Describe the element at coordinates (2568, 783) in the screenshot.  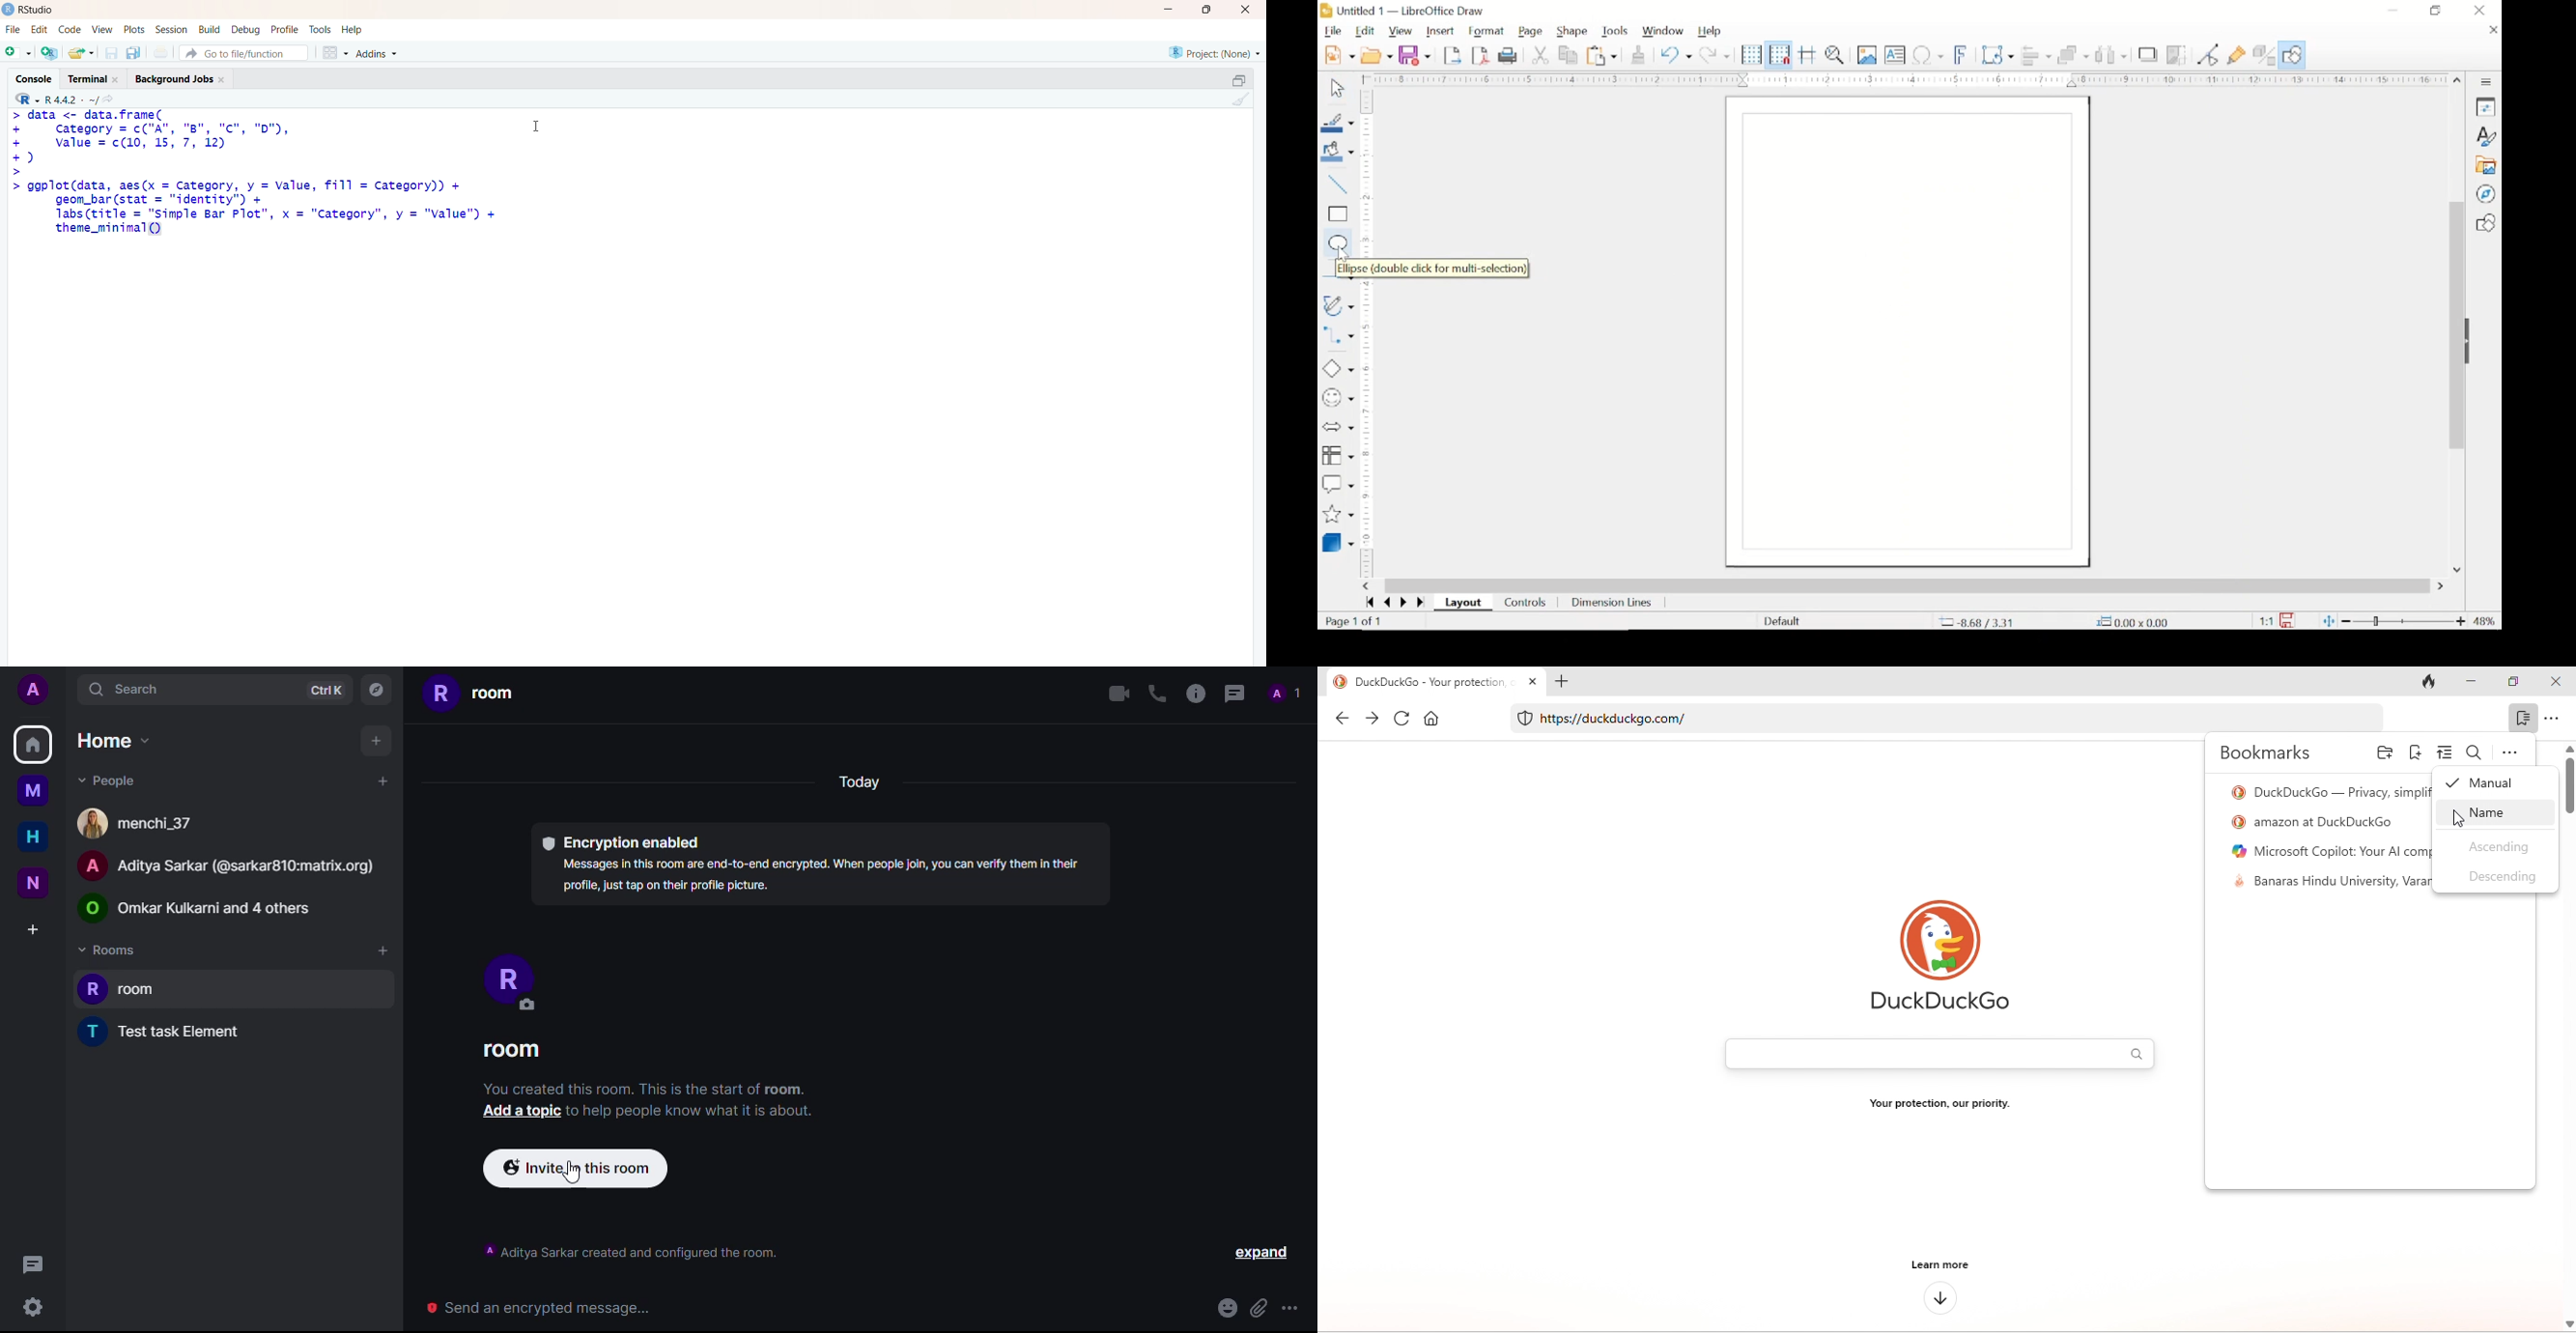
I see `vertical scroll bar` at that location.